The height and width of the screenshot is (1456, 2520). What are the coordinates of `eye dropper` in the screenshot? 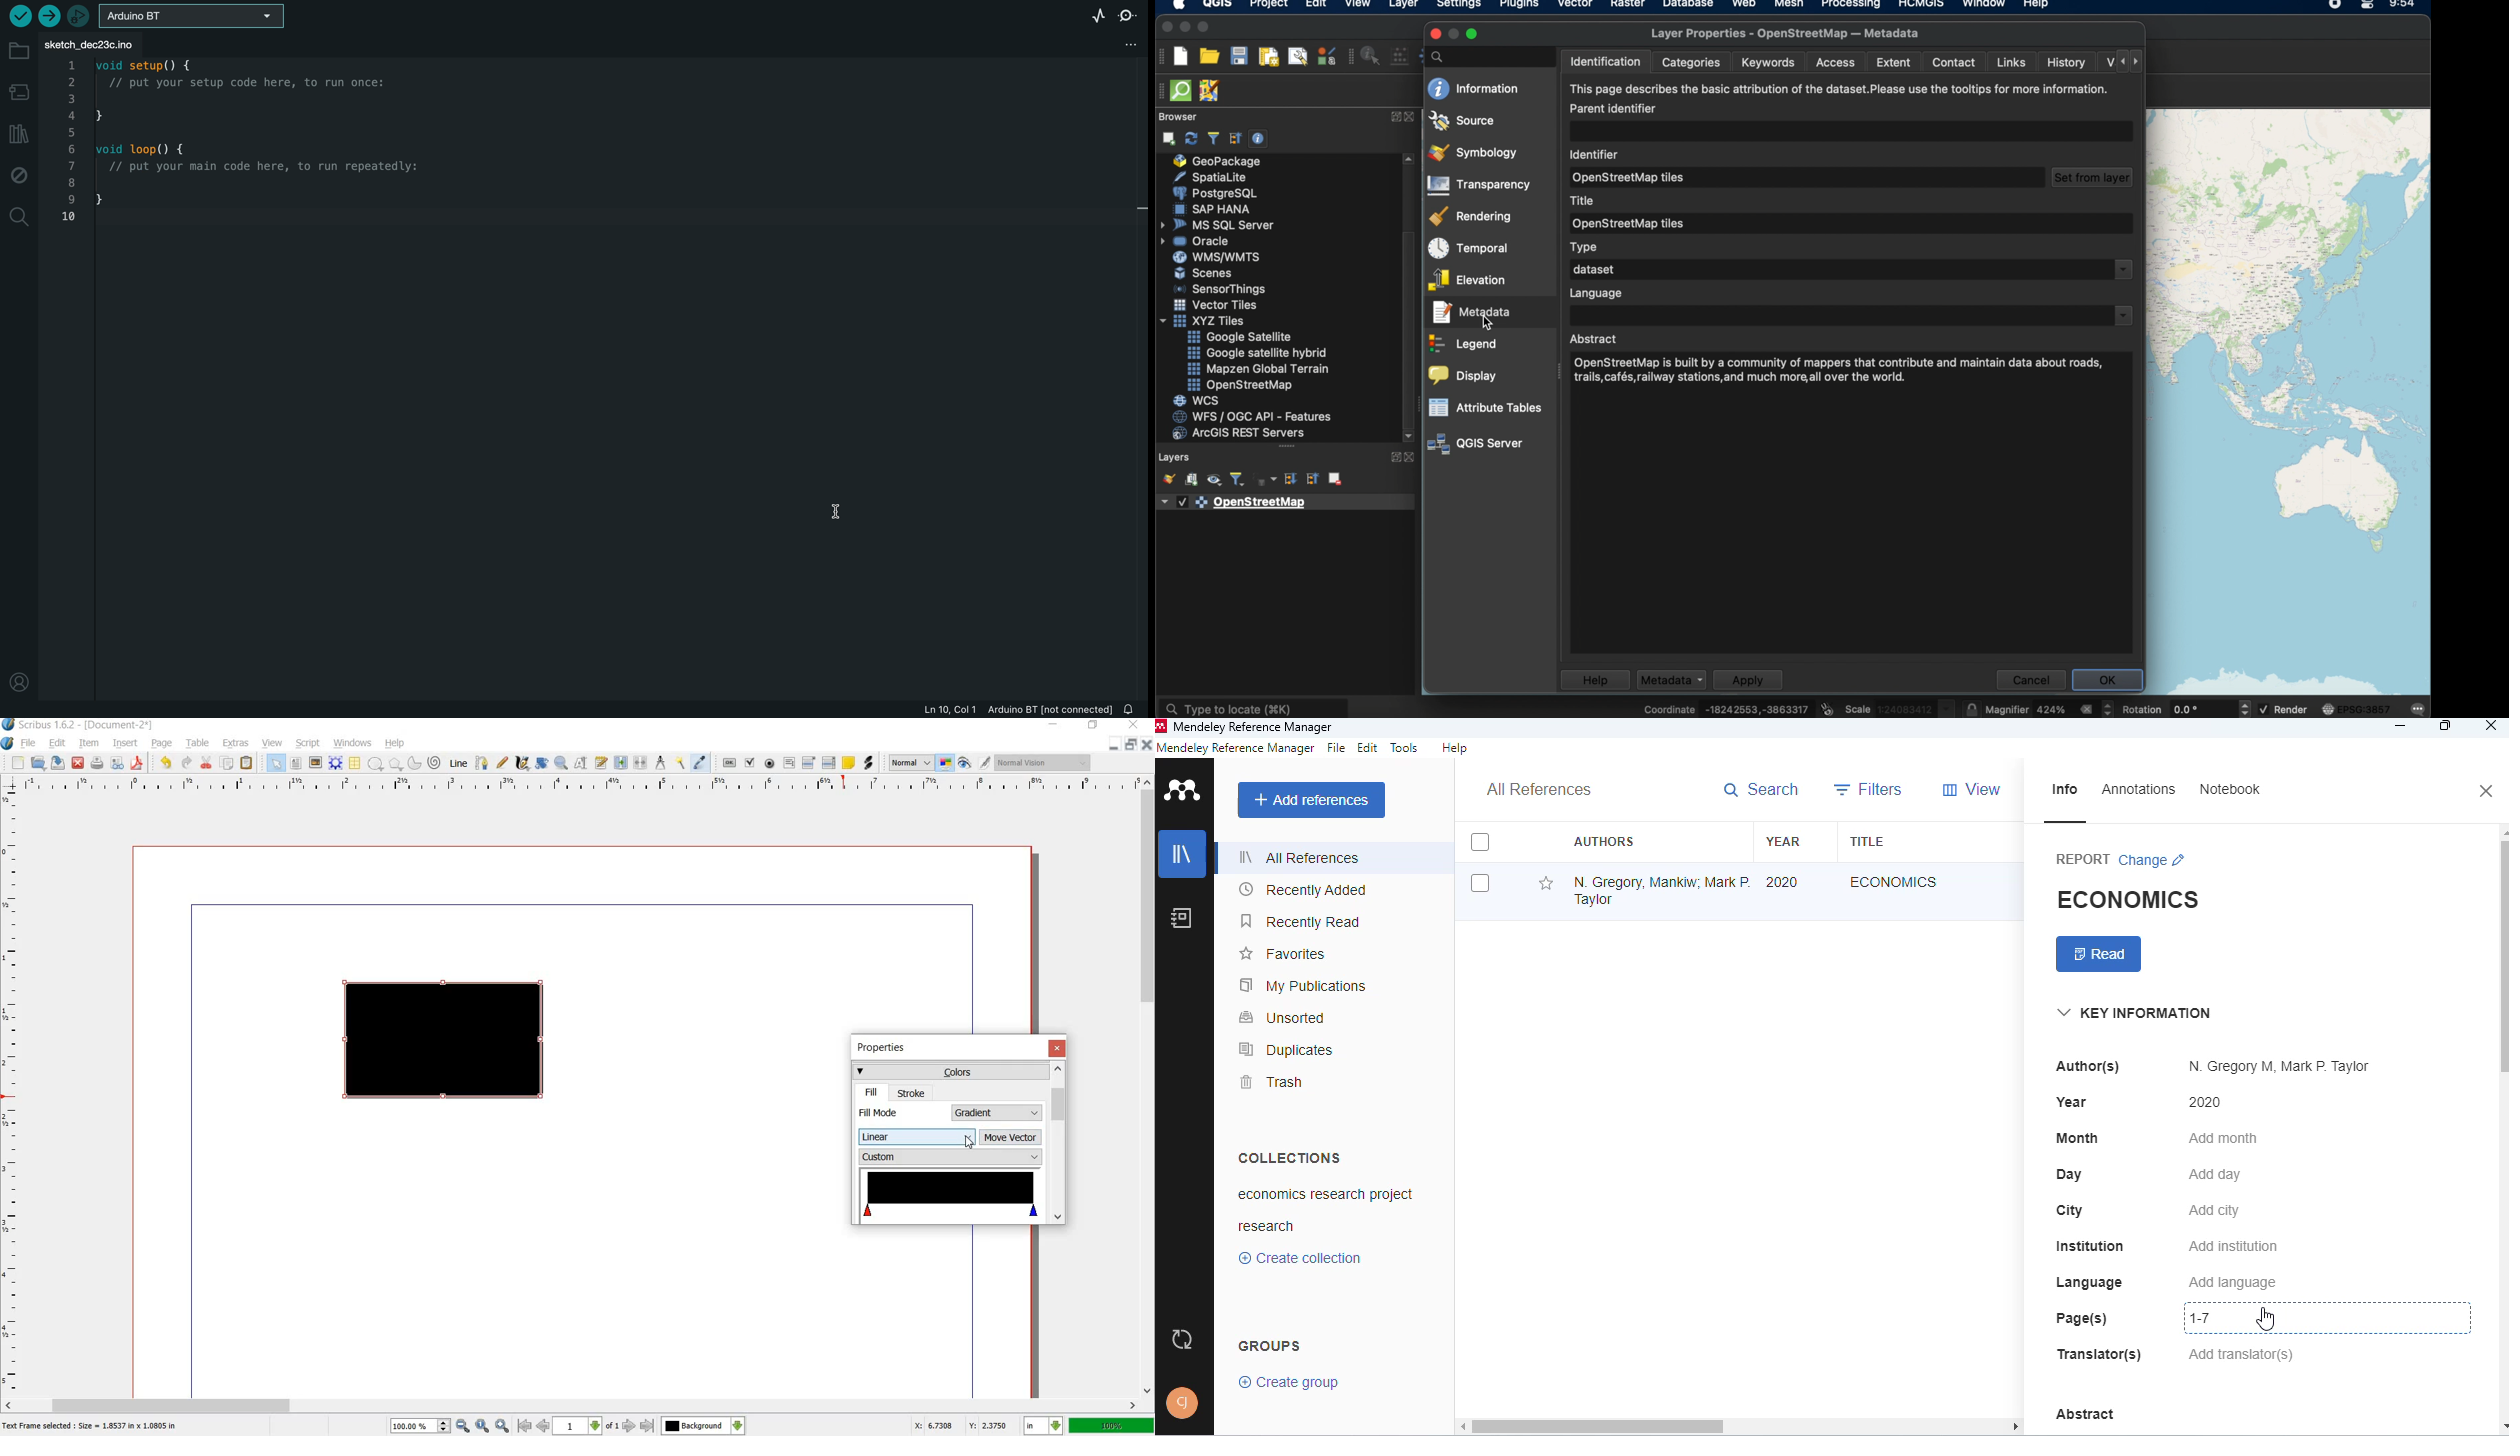 It's located at (701, 763).